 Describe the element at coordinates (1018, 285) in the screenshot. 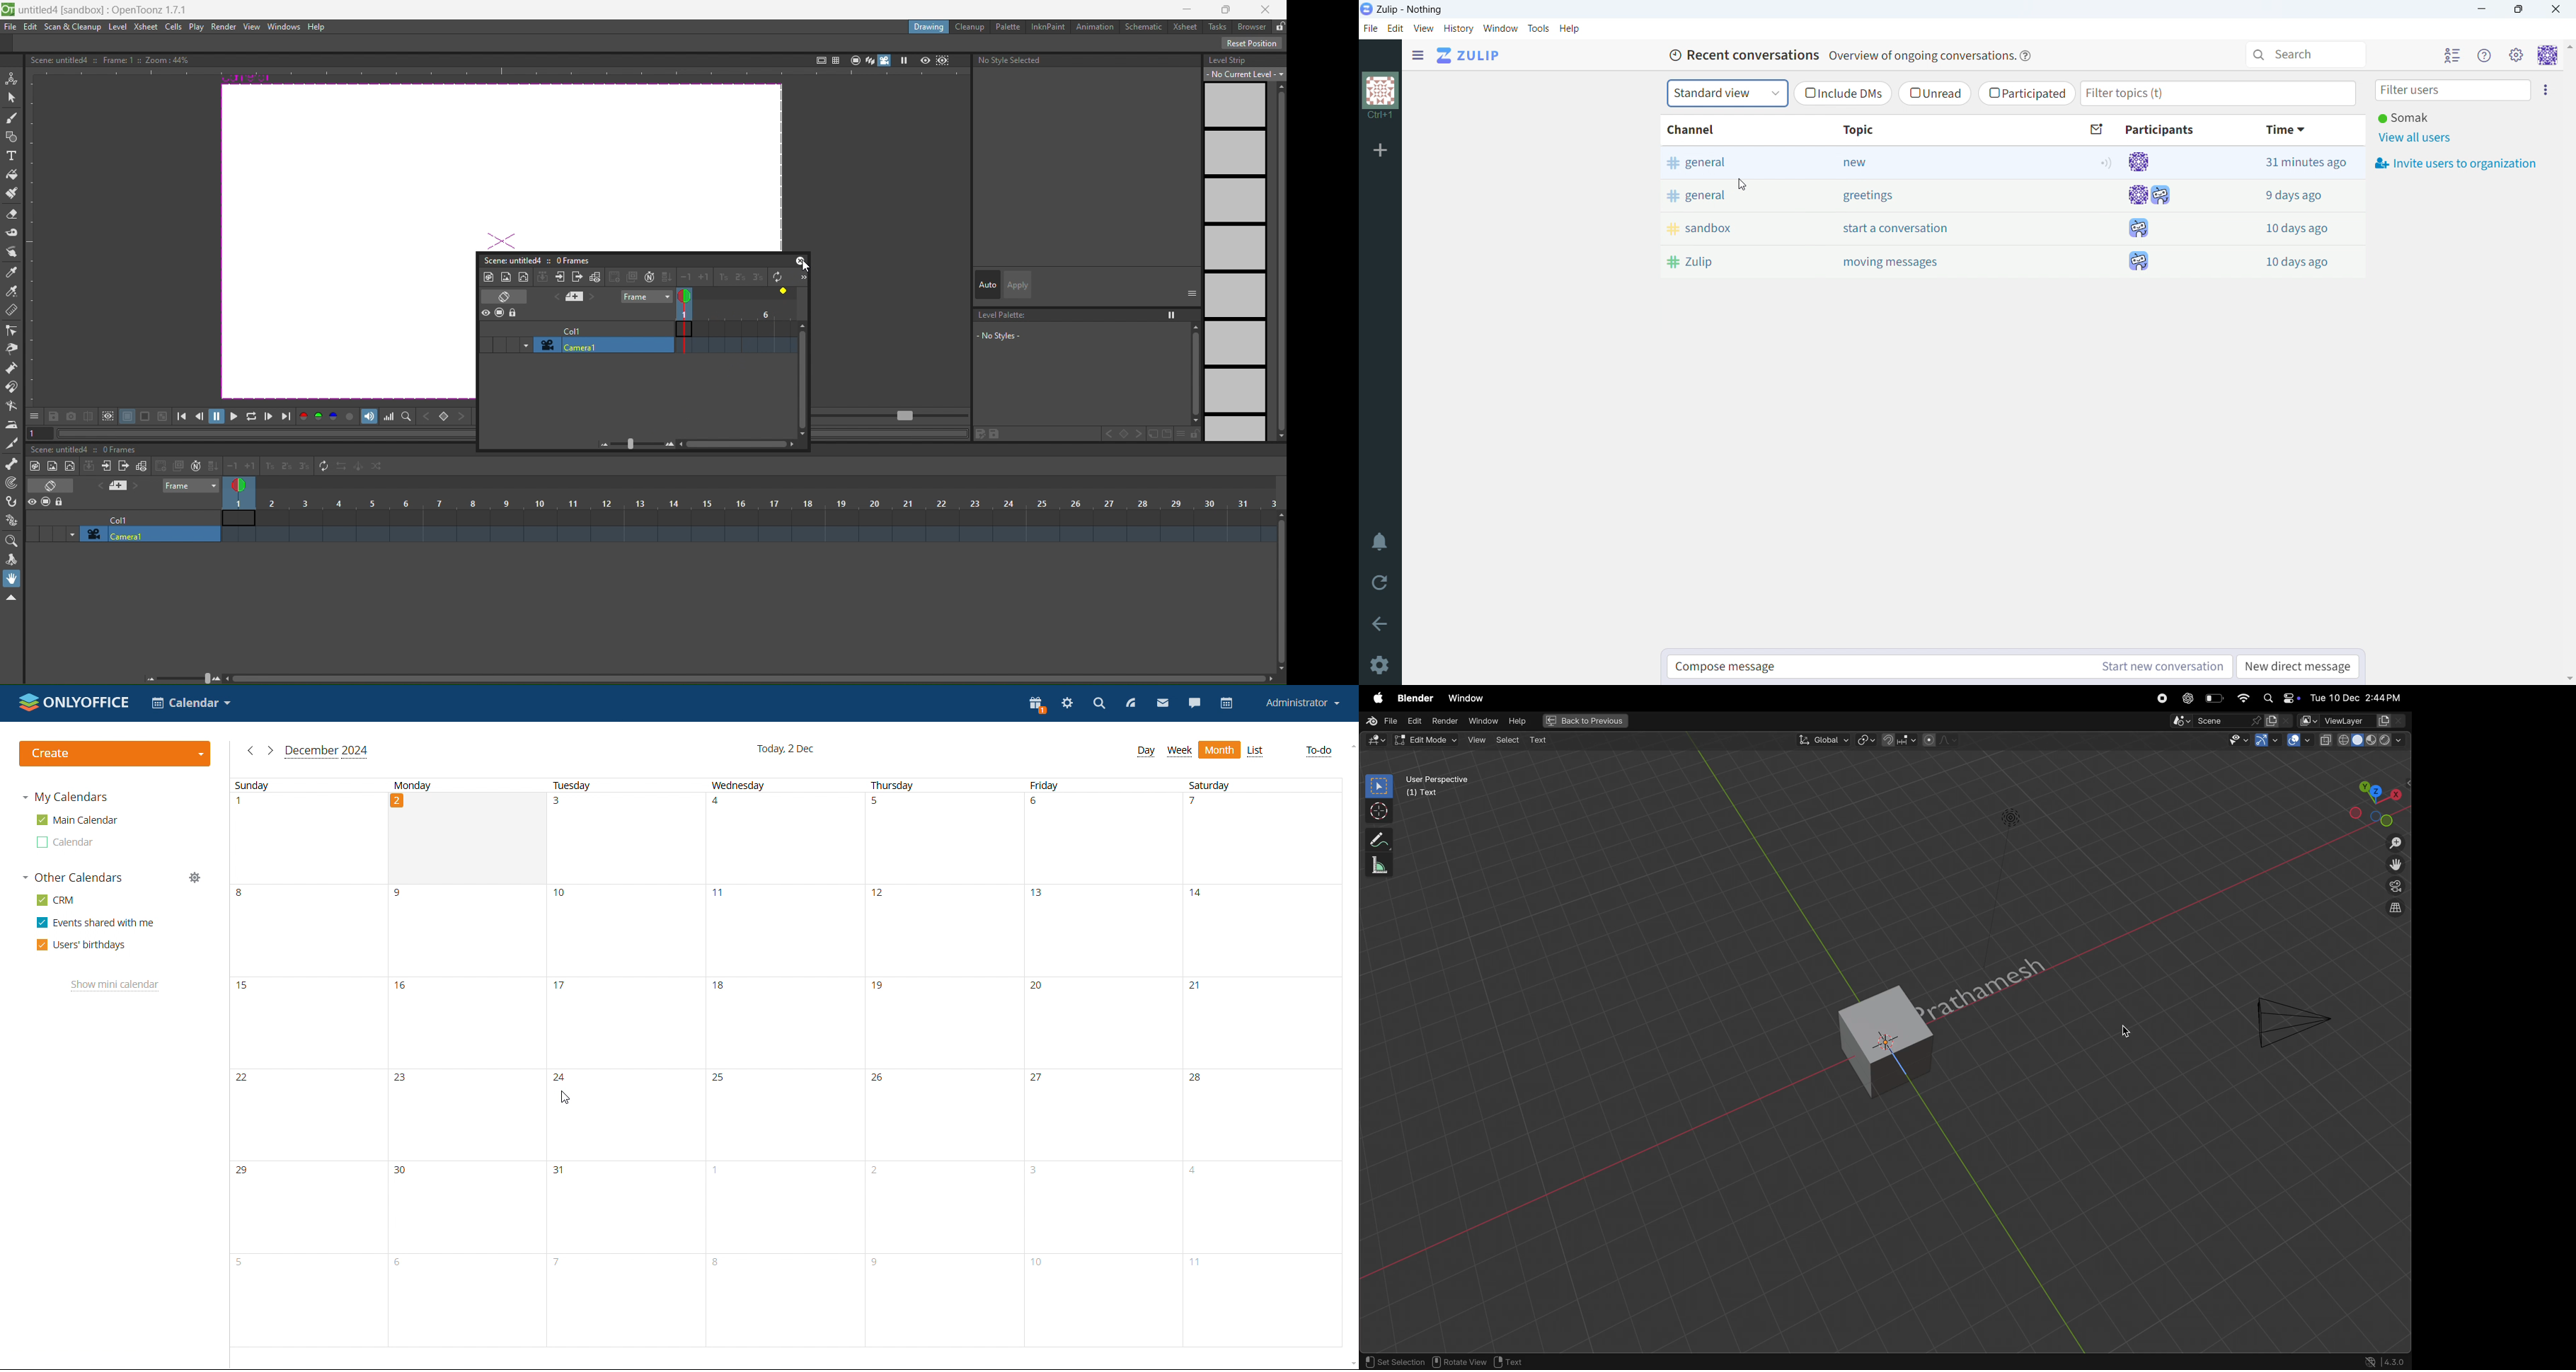

I see `apply` at that location.